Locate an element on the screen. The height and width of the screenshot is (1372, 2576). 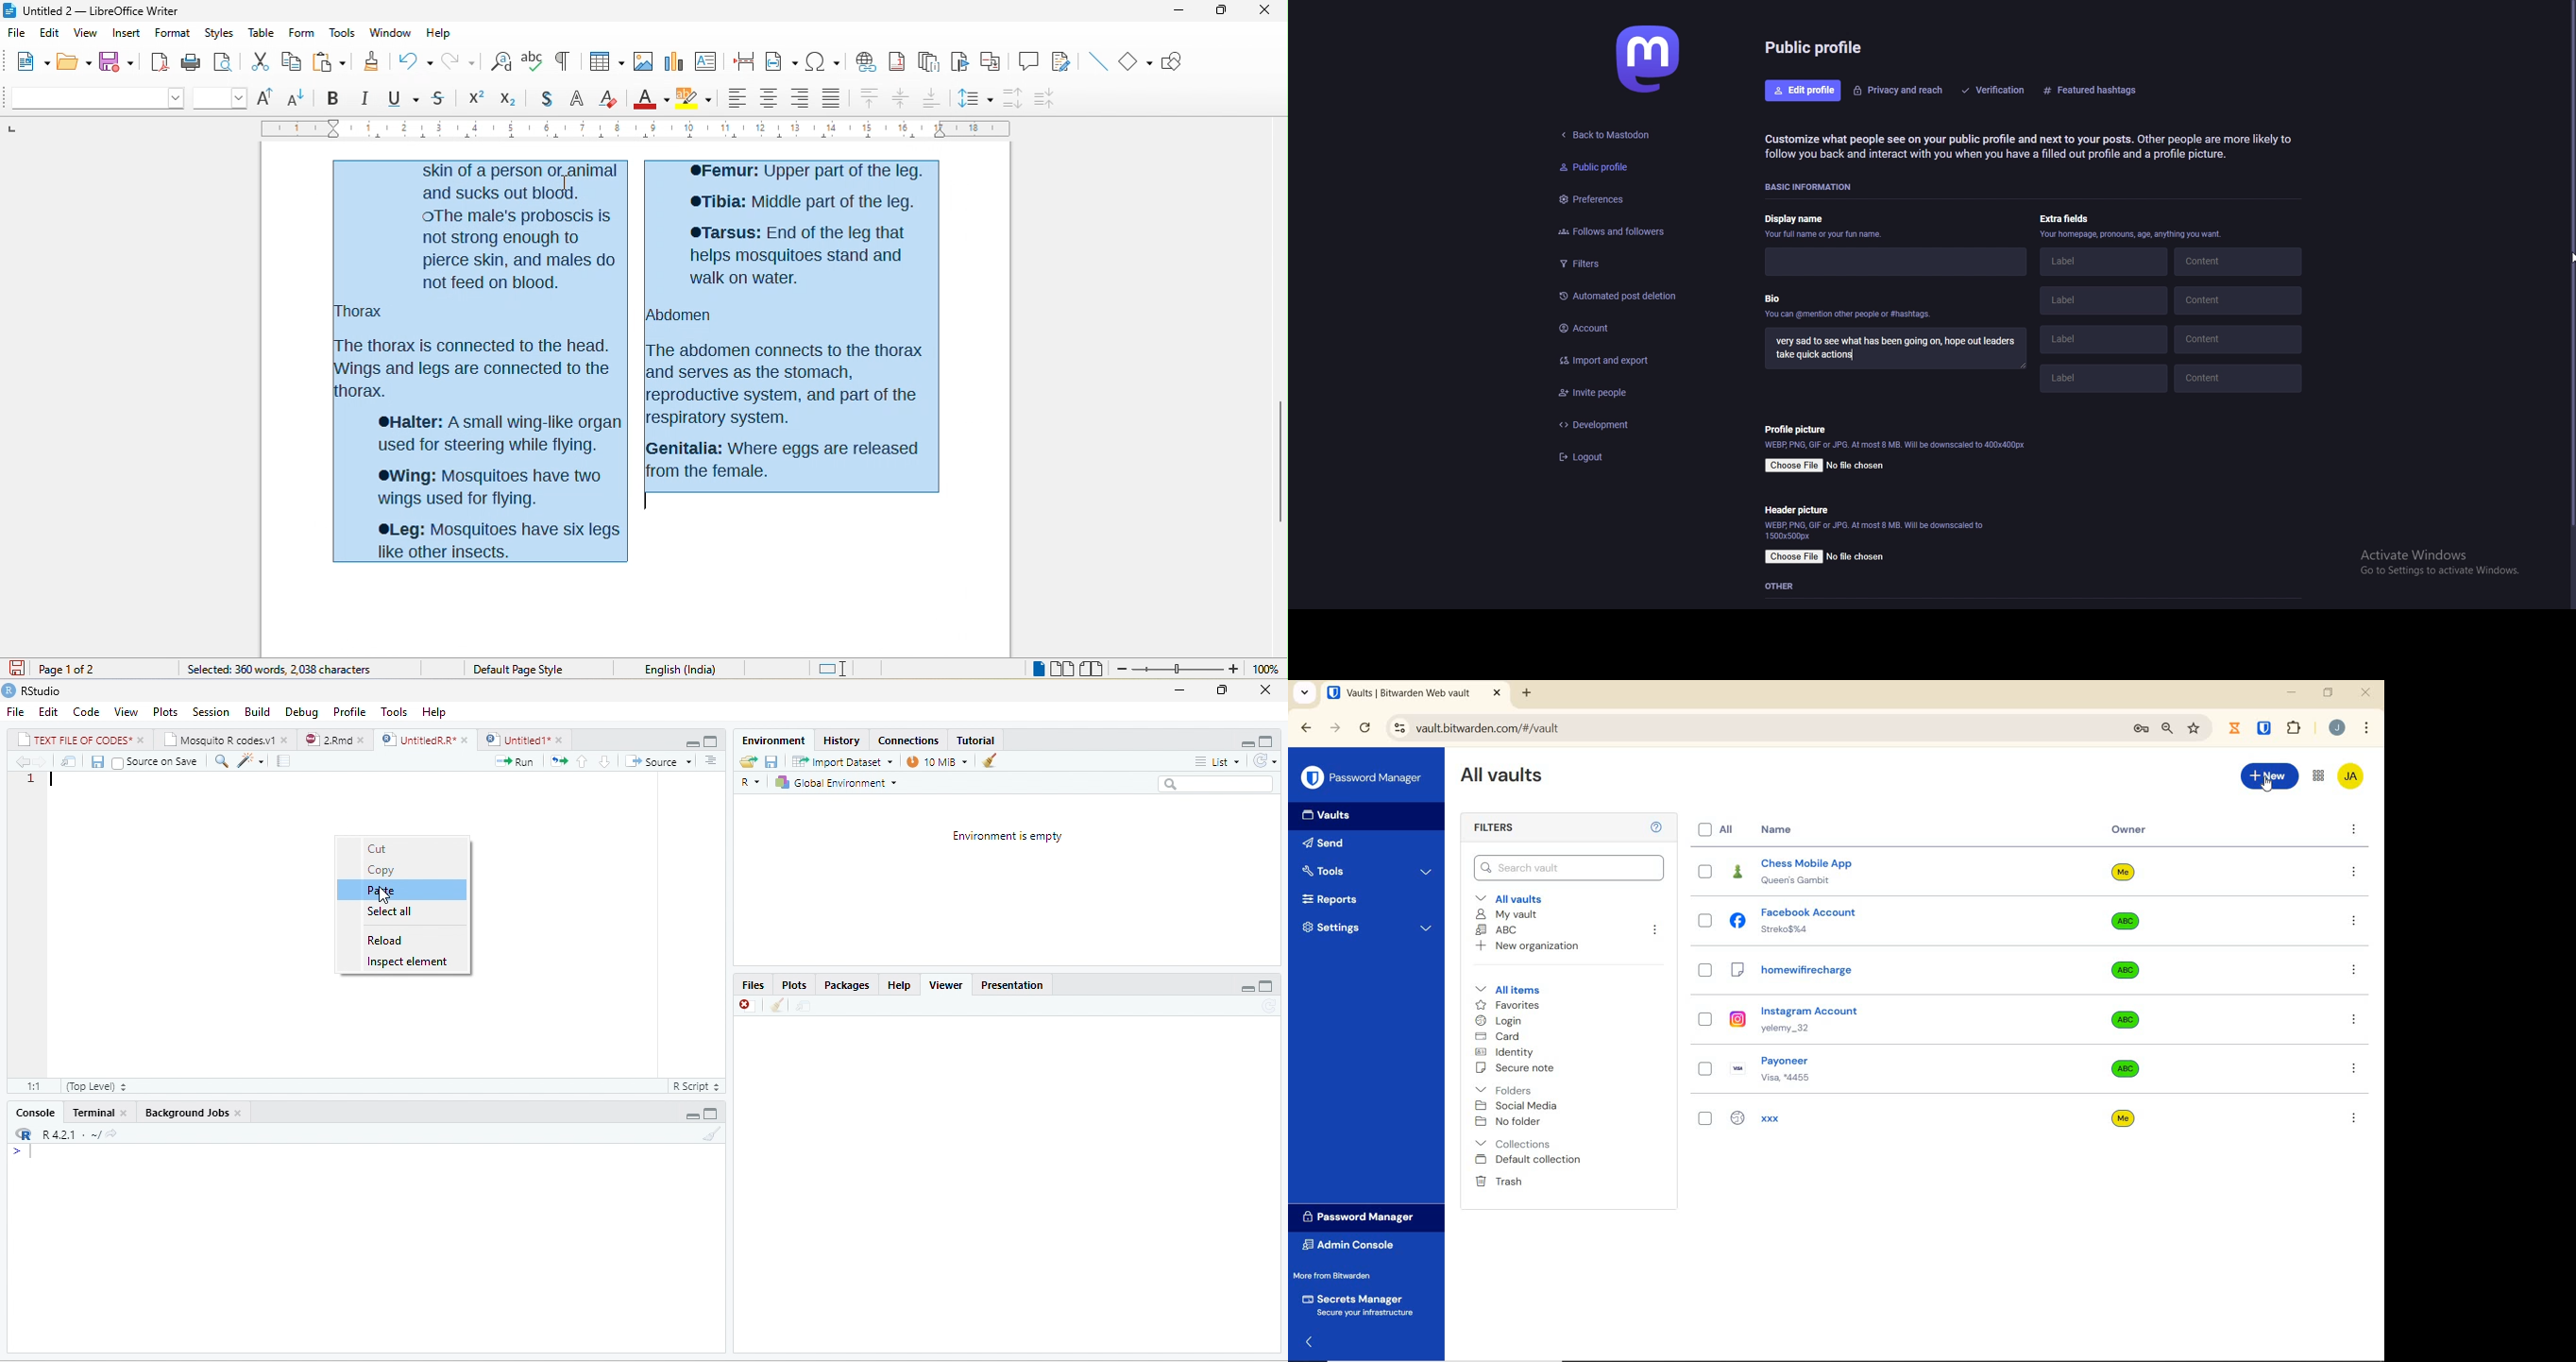
maximize is located at coordinates (1268, 985).